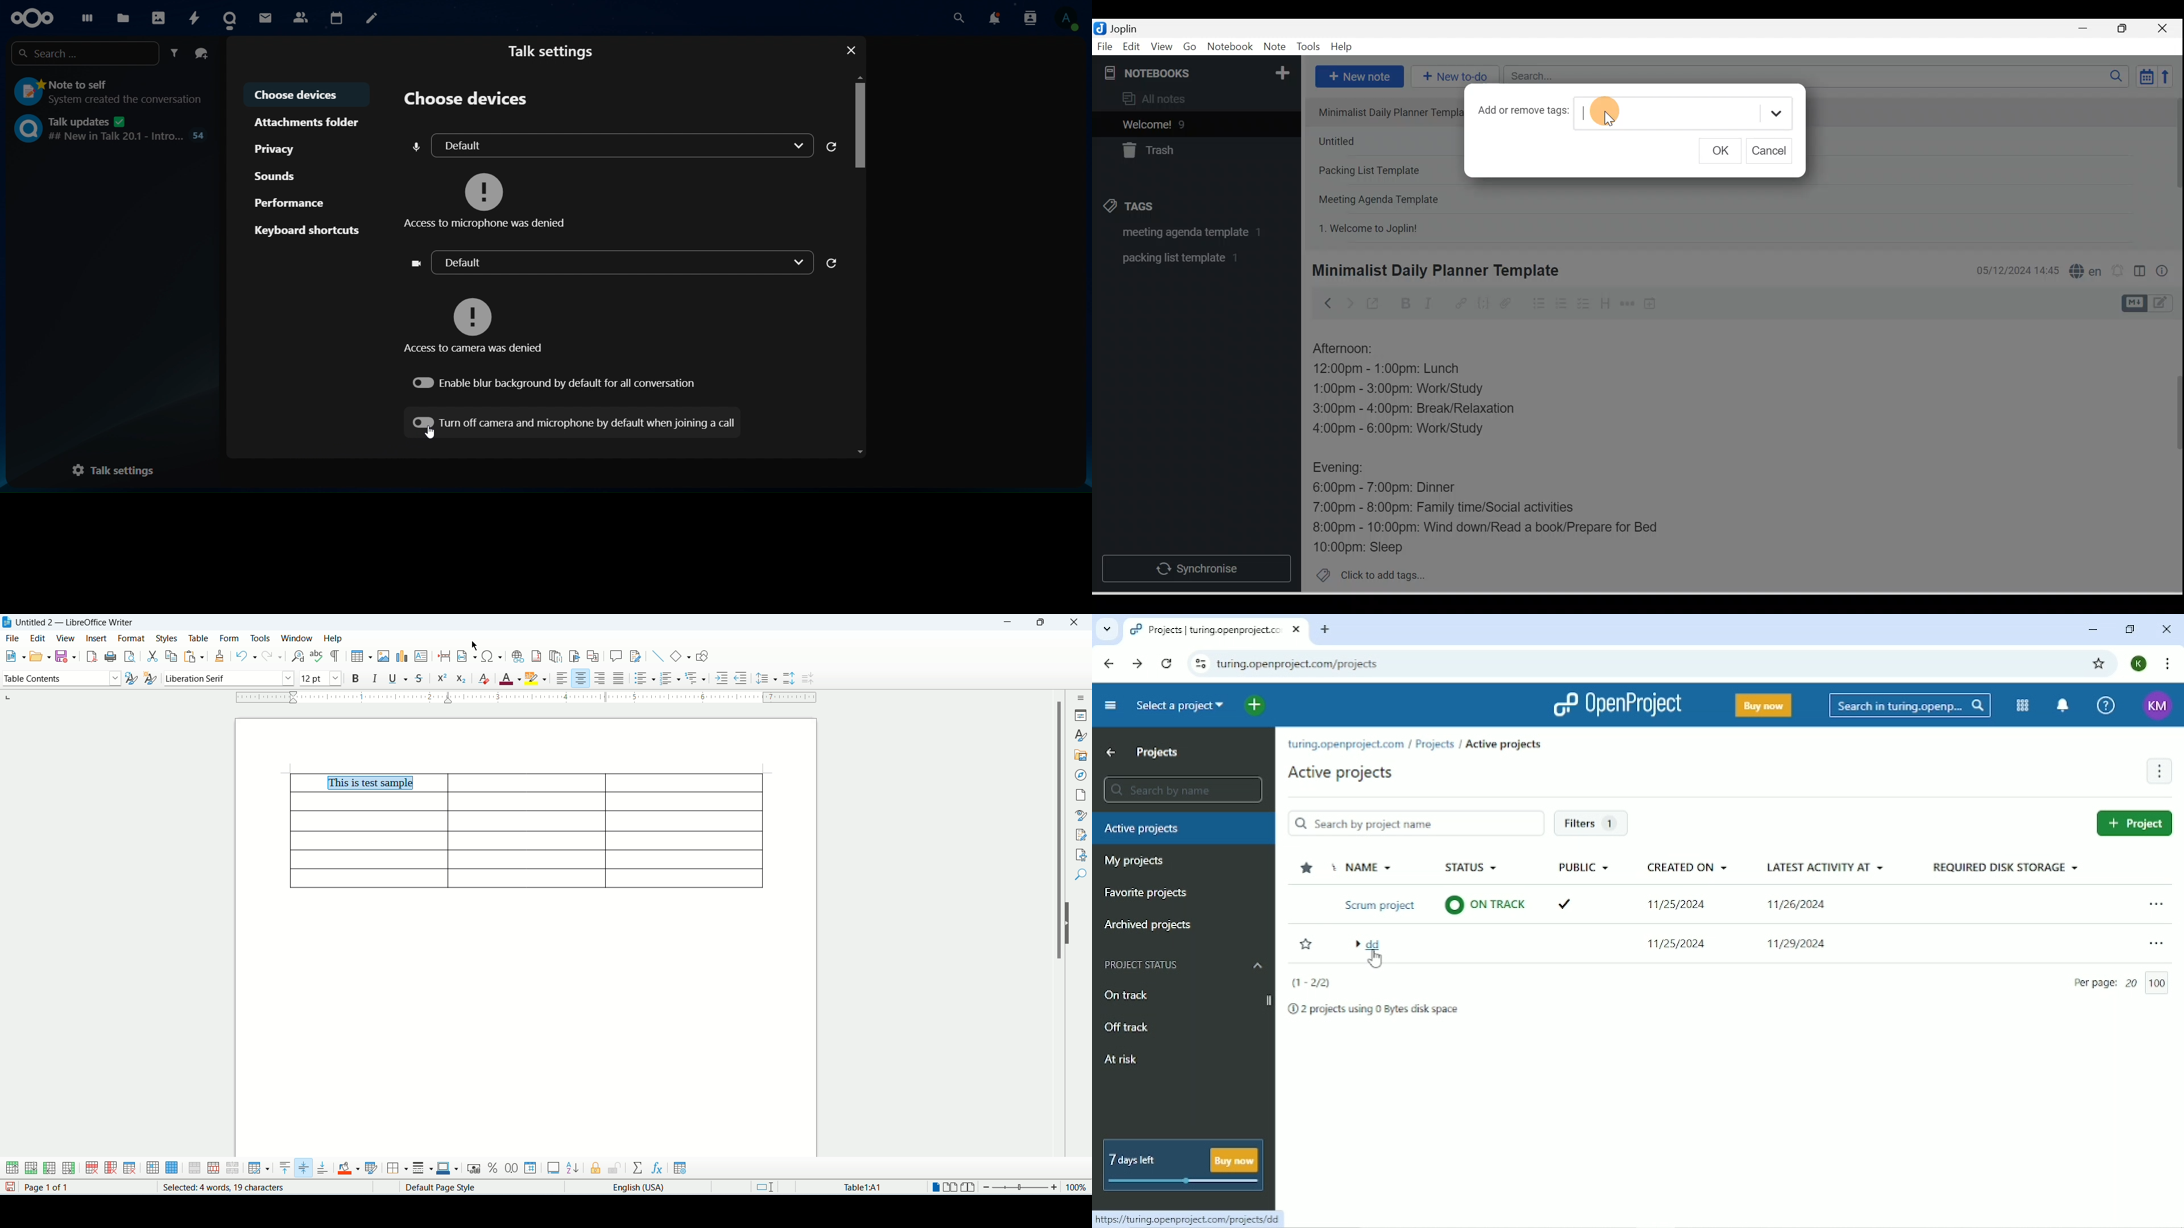  What do you see at coordinates (1400, 370) in the screenshot?
I see `12:00pm - 1:00pm: Lunch` at bounding box center [1400, 370].